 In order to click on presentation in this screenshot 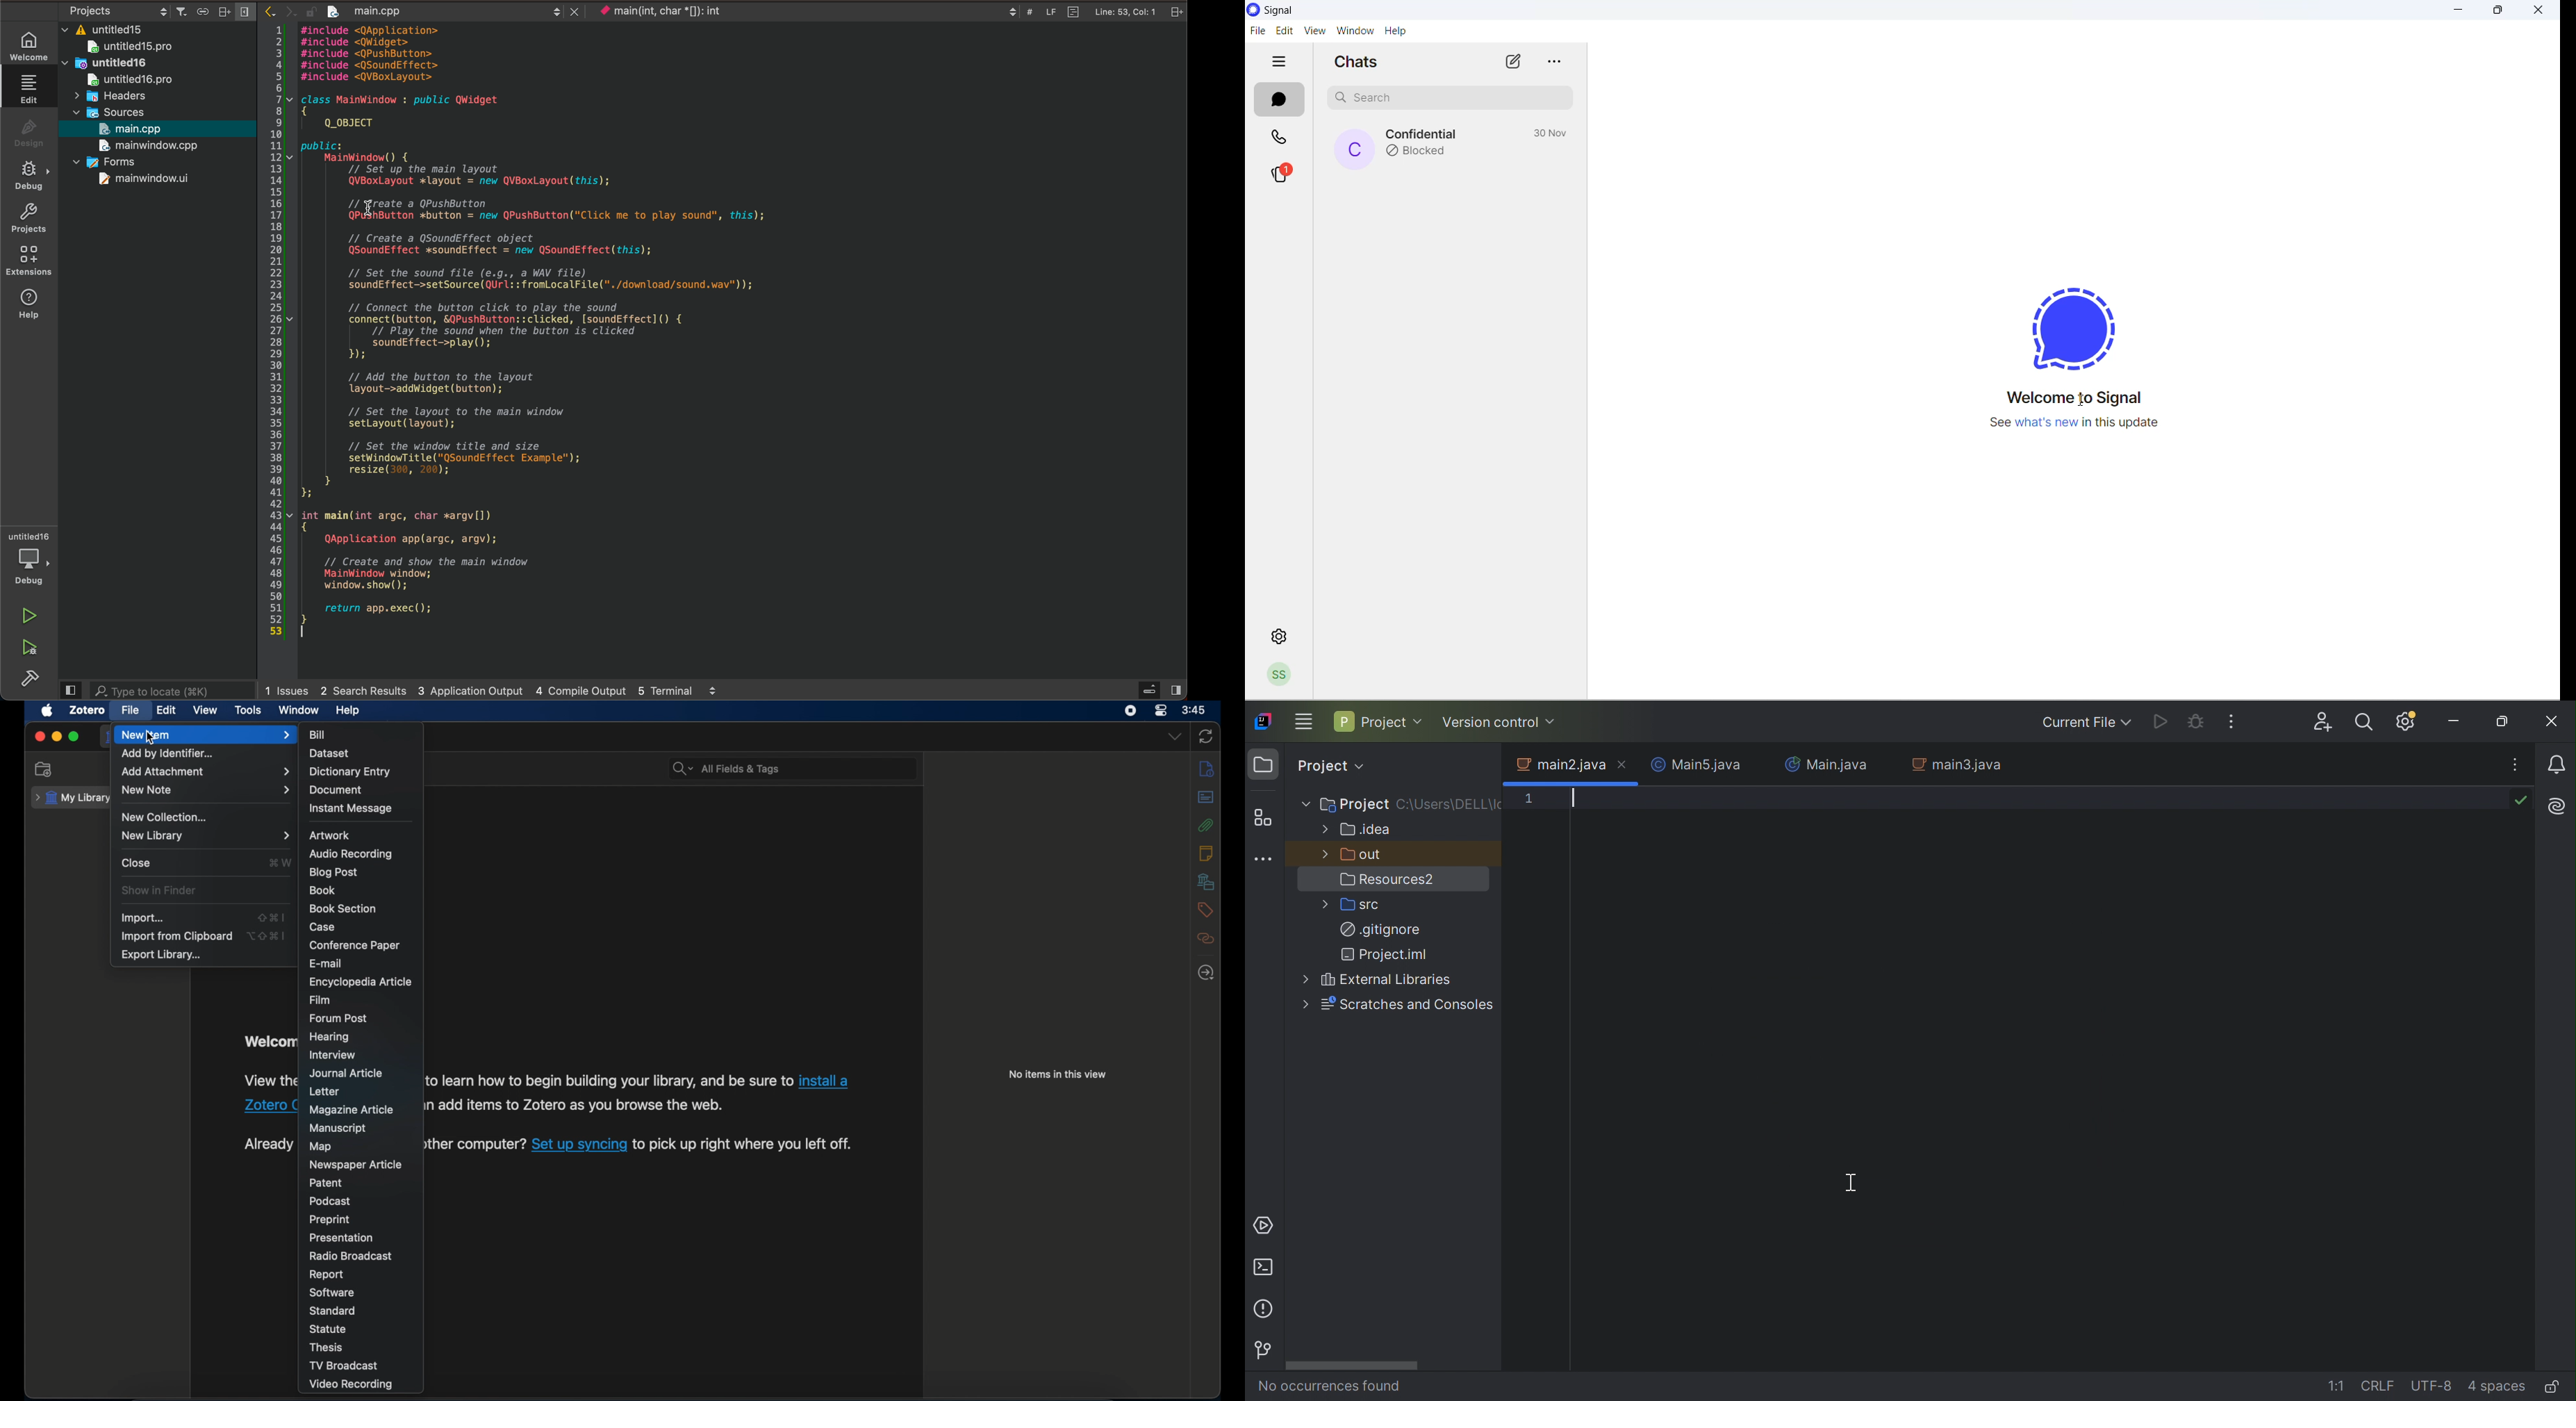, I will do `click(342, 1238)`.